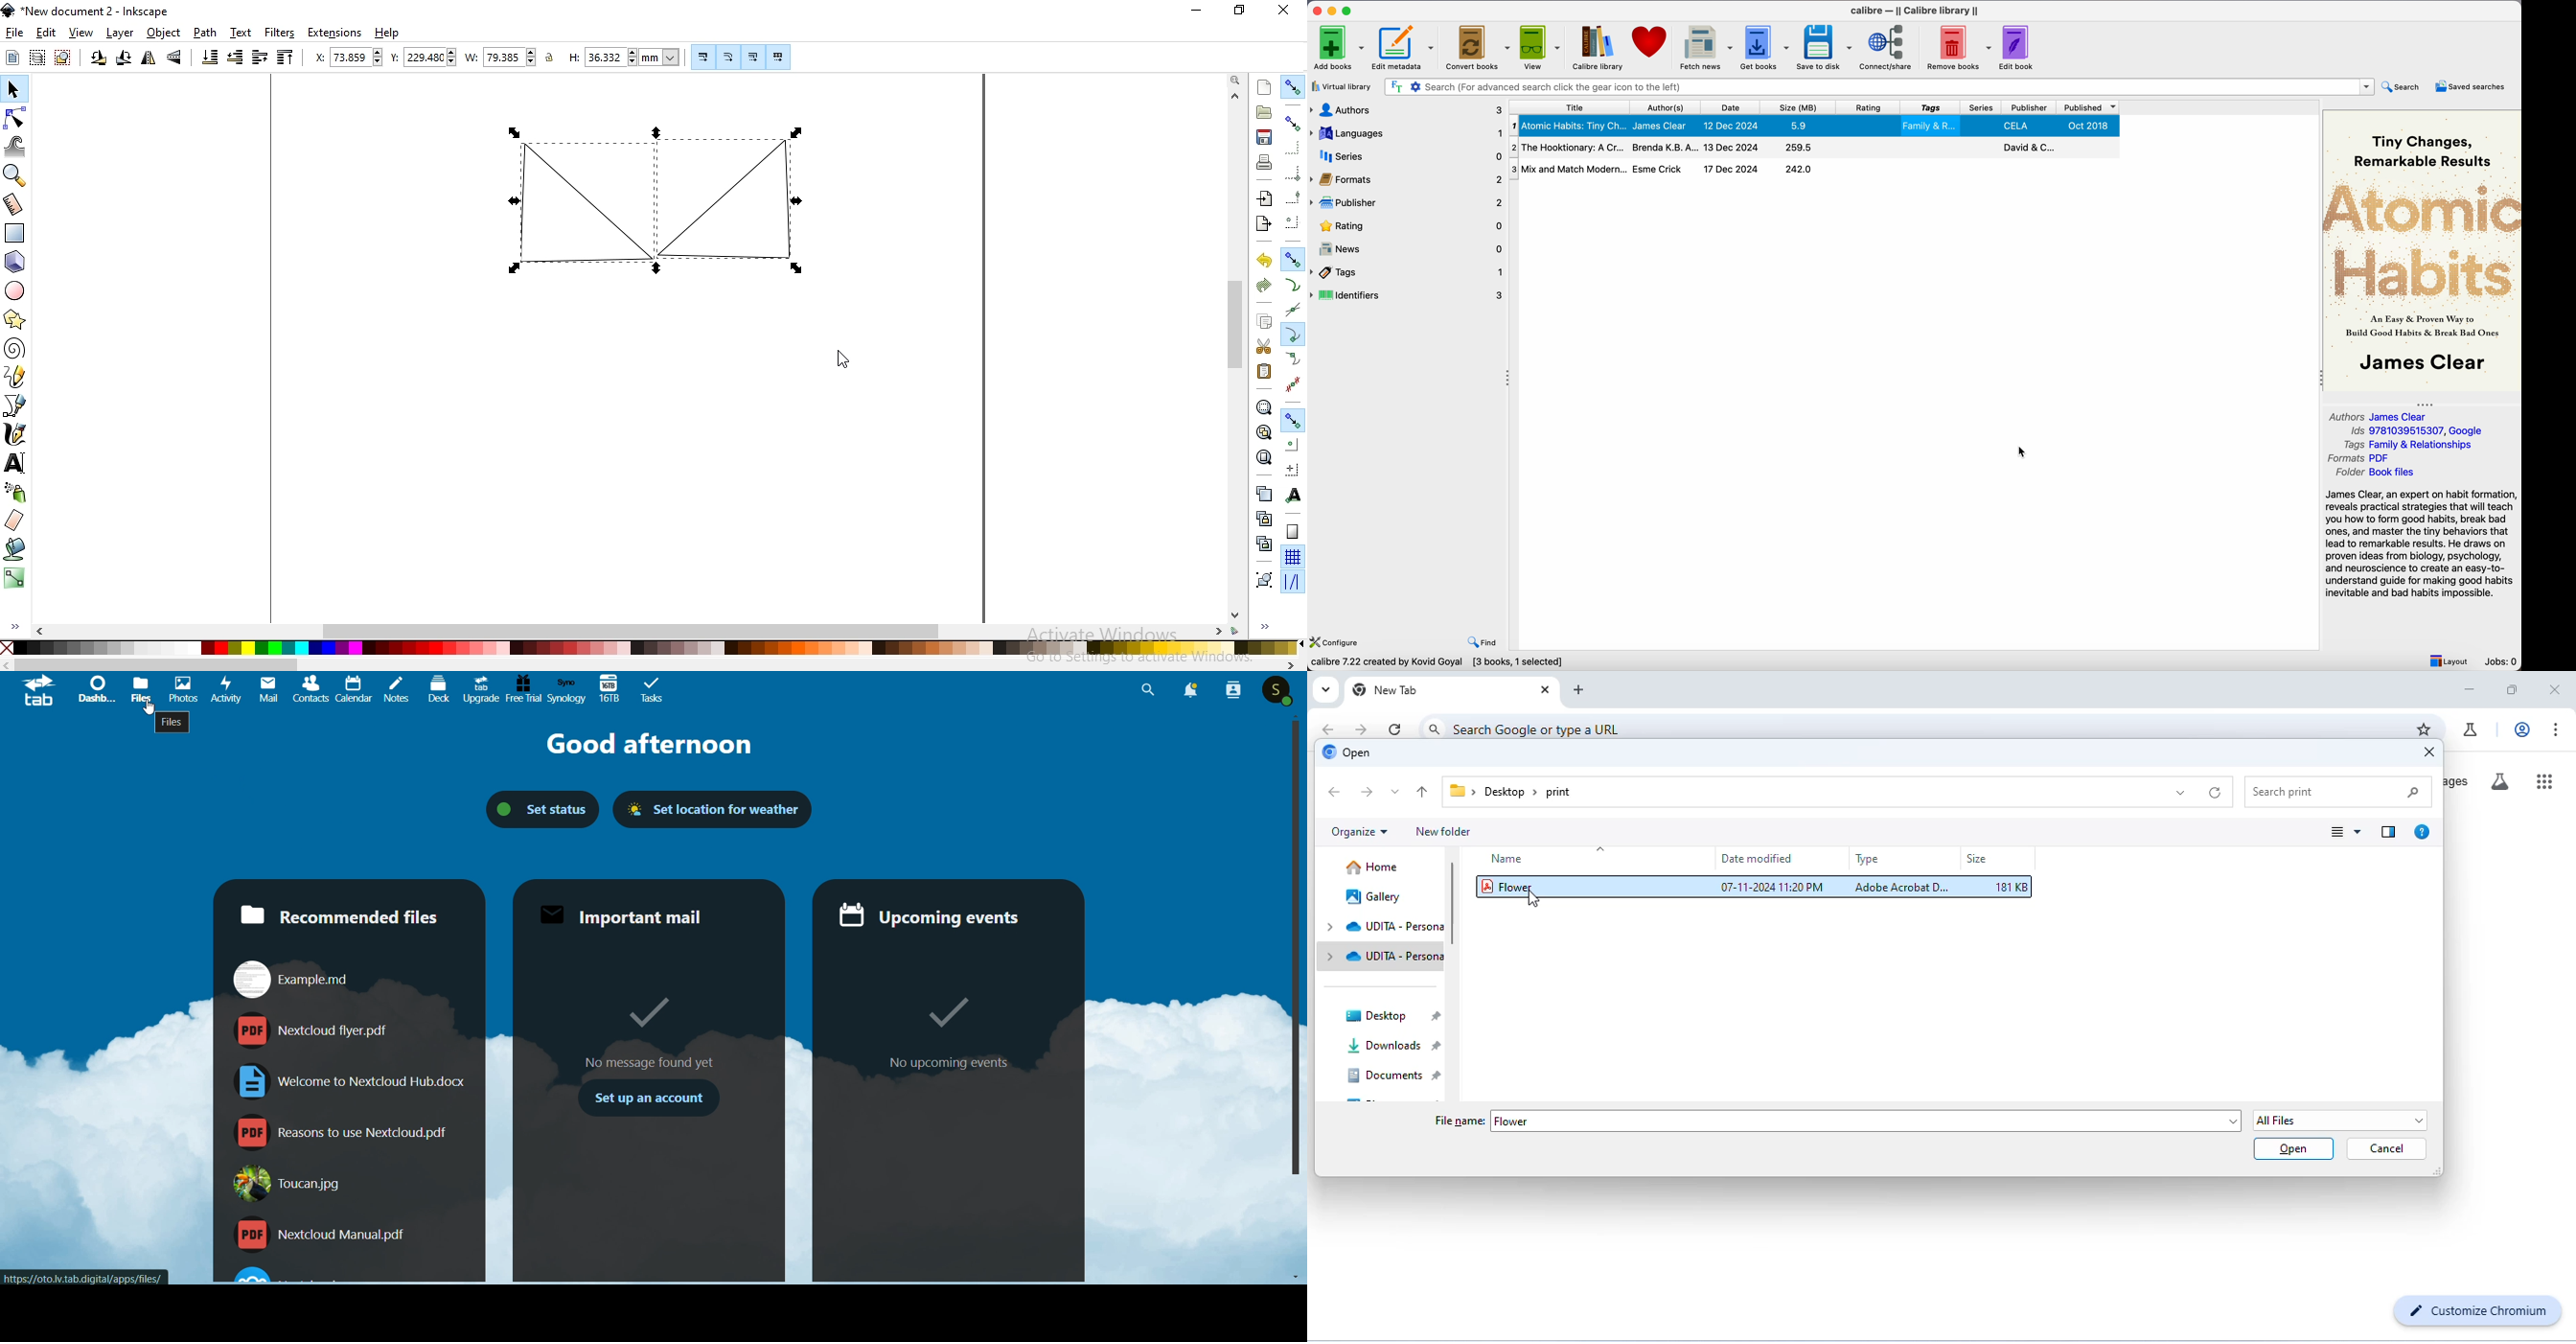 The height and width of the screenshot is (1344, 2576). Describe the element at coordinates (1235, 689) in the screenshot. I see `people` at that location.